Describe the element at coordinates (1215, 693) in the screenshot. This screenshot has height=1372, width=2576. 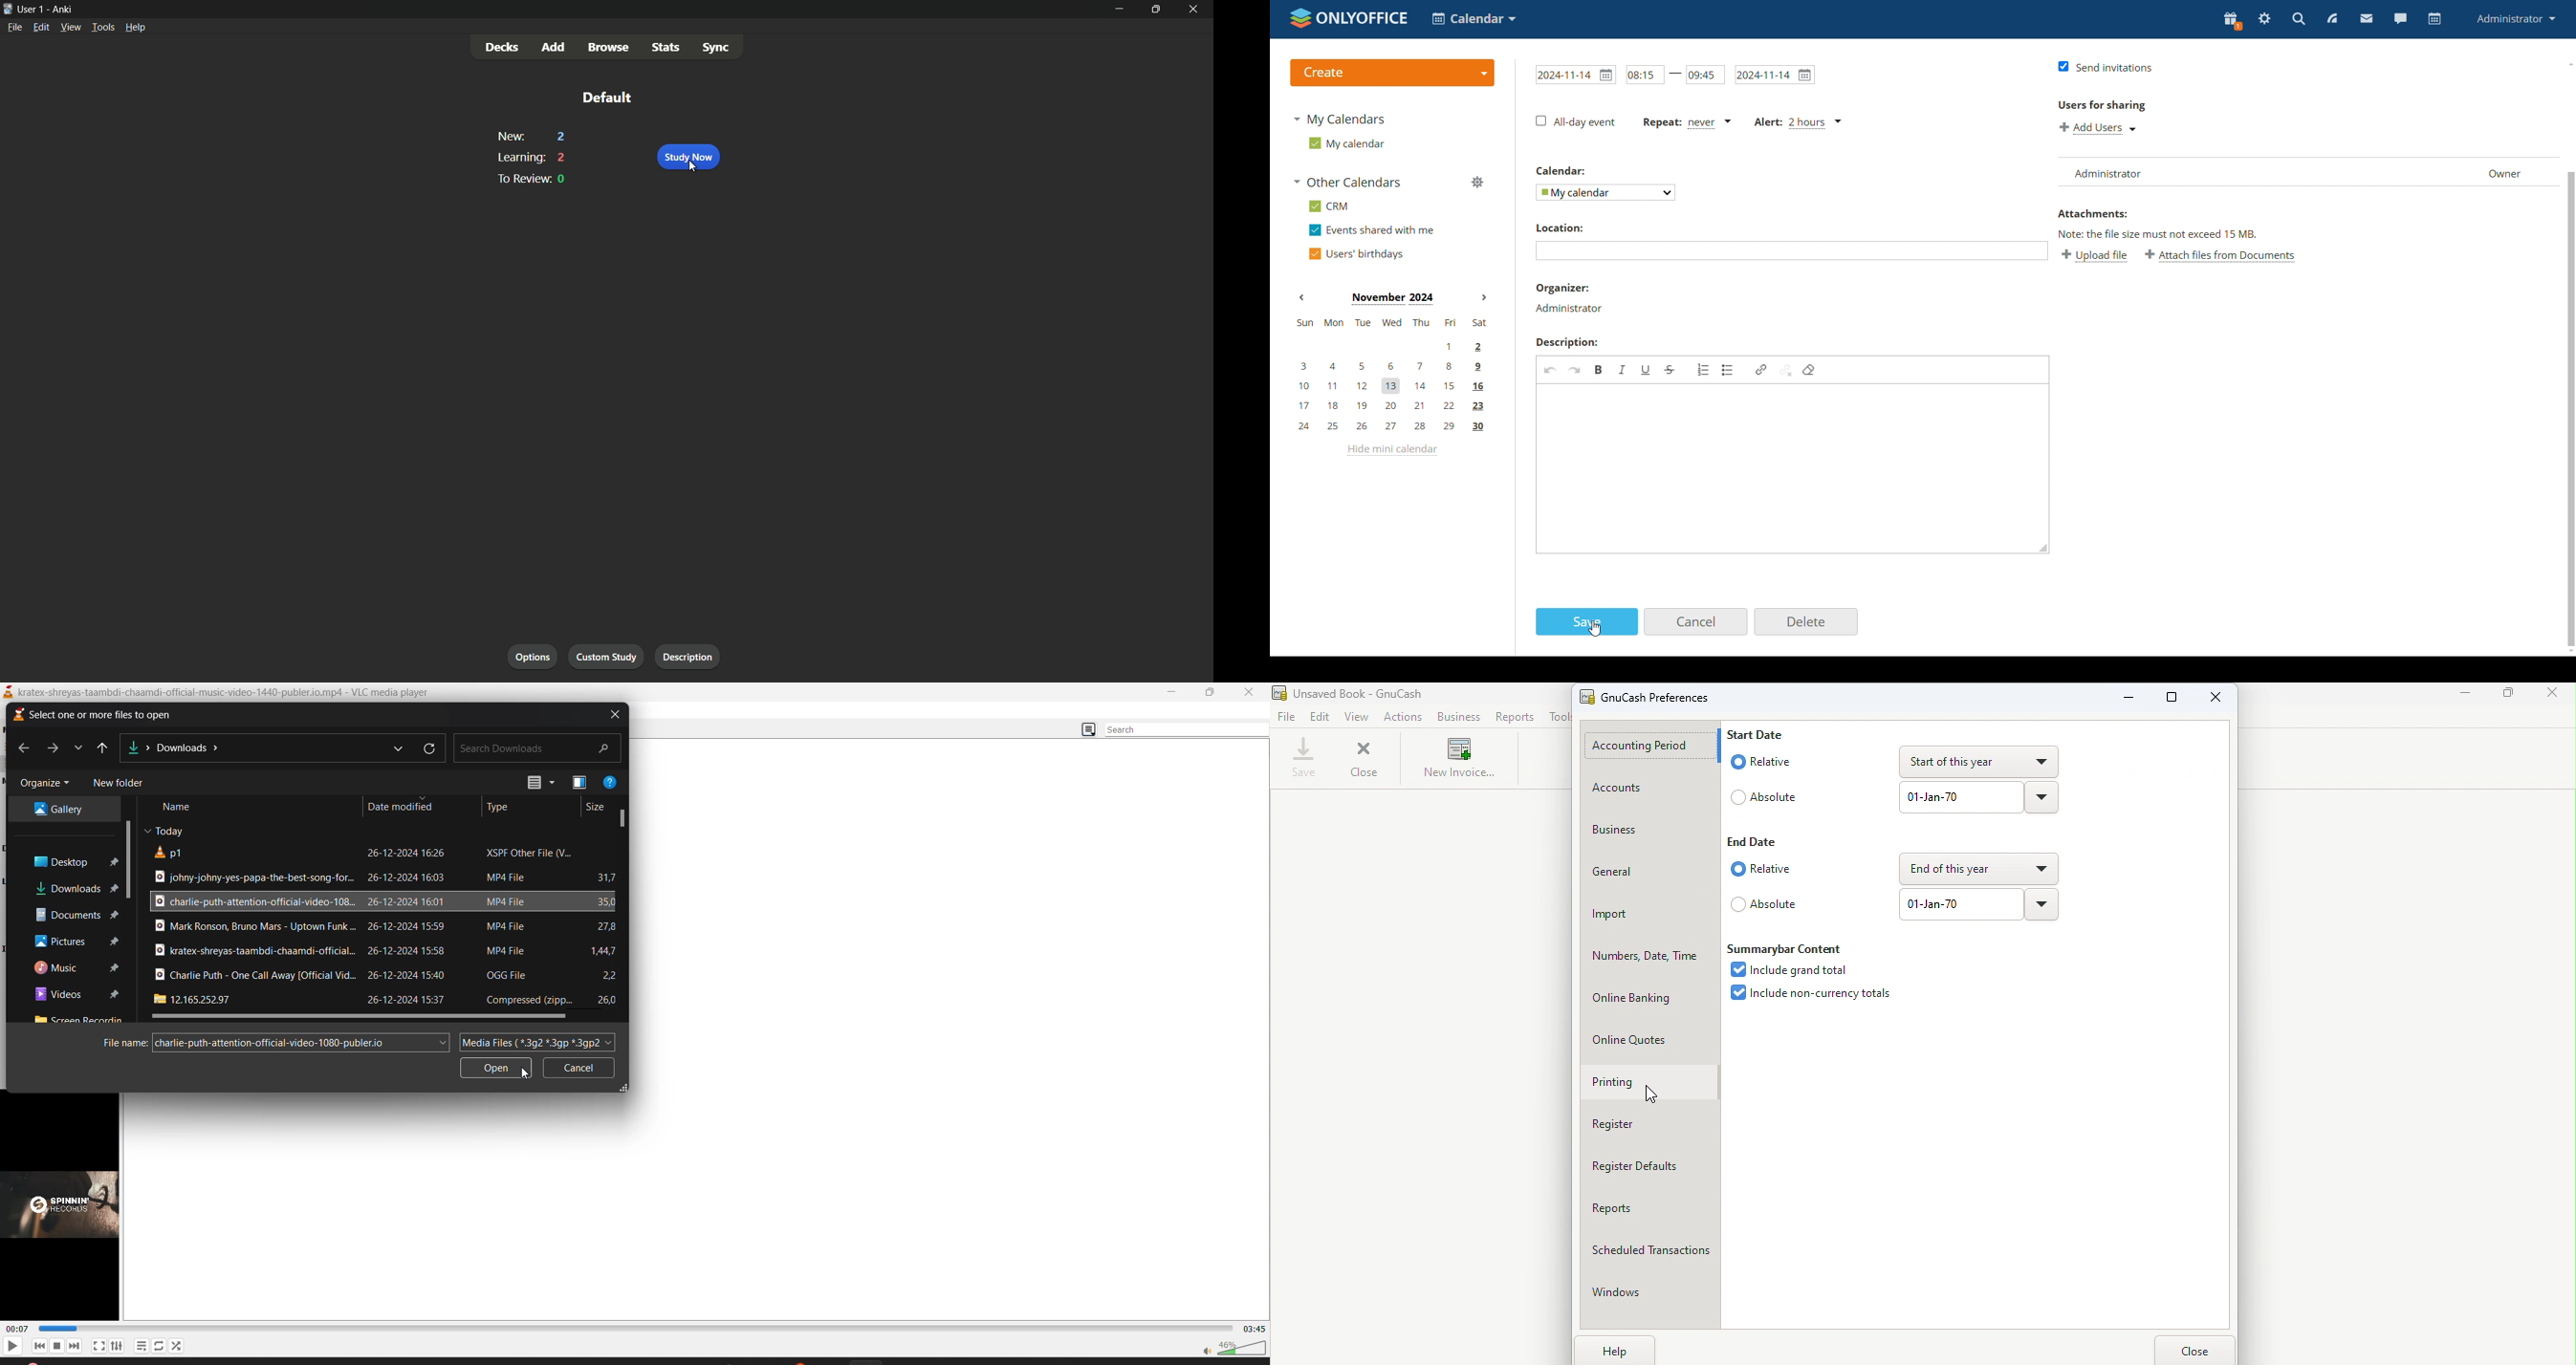
I see `maximize` at that location.